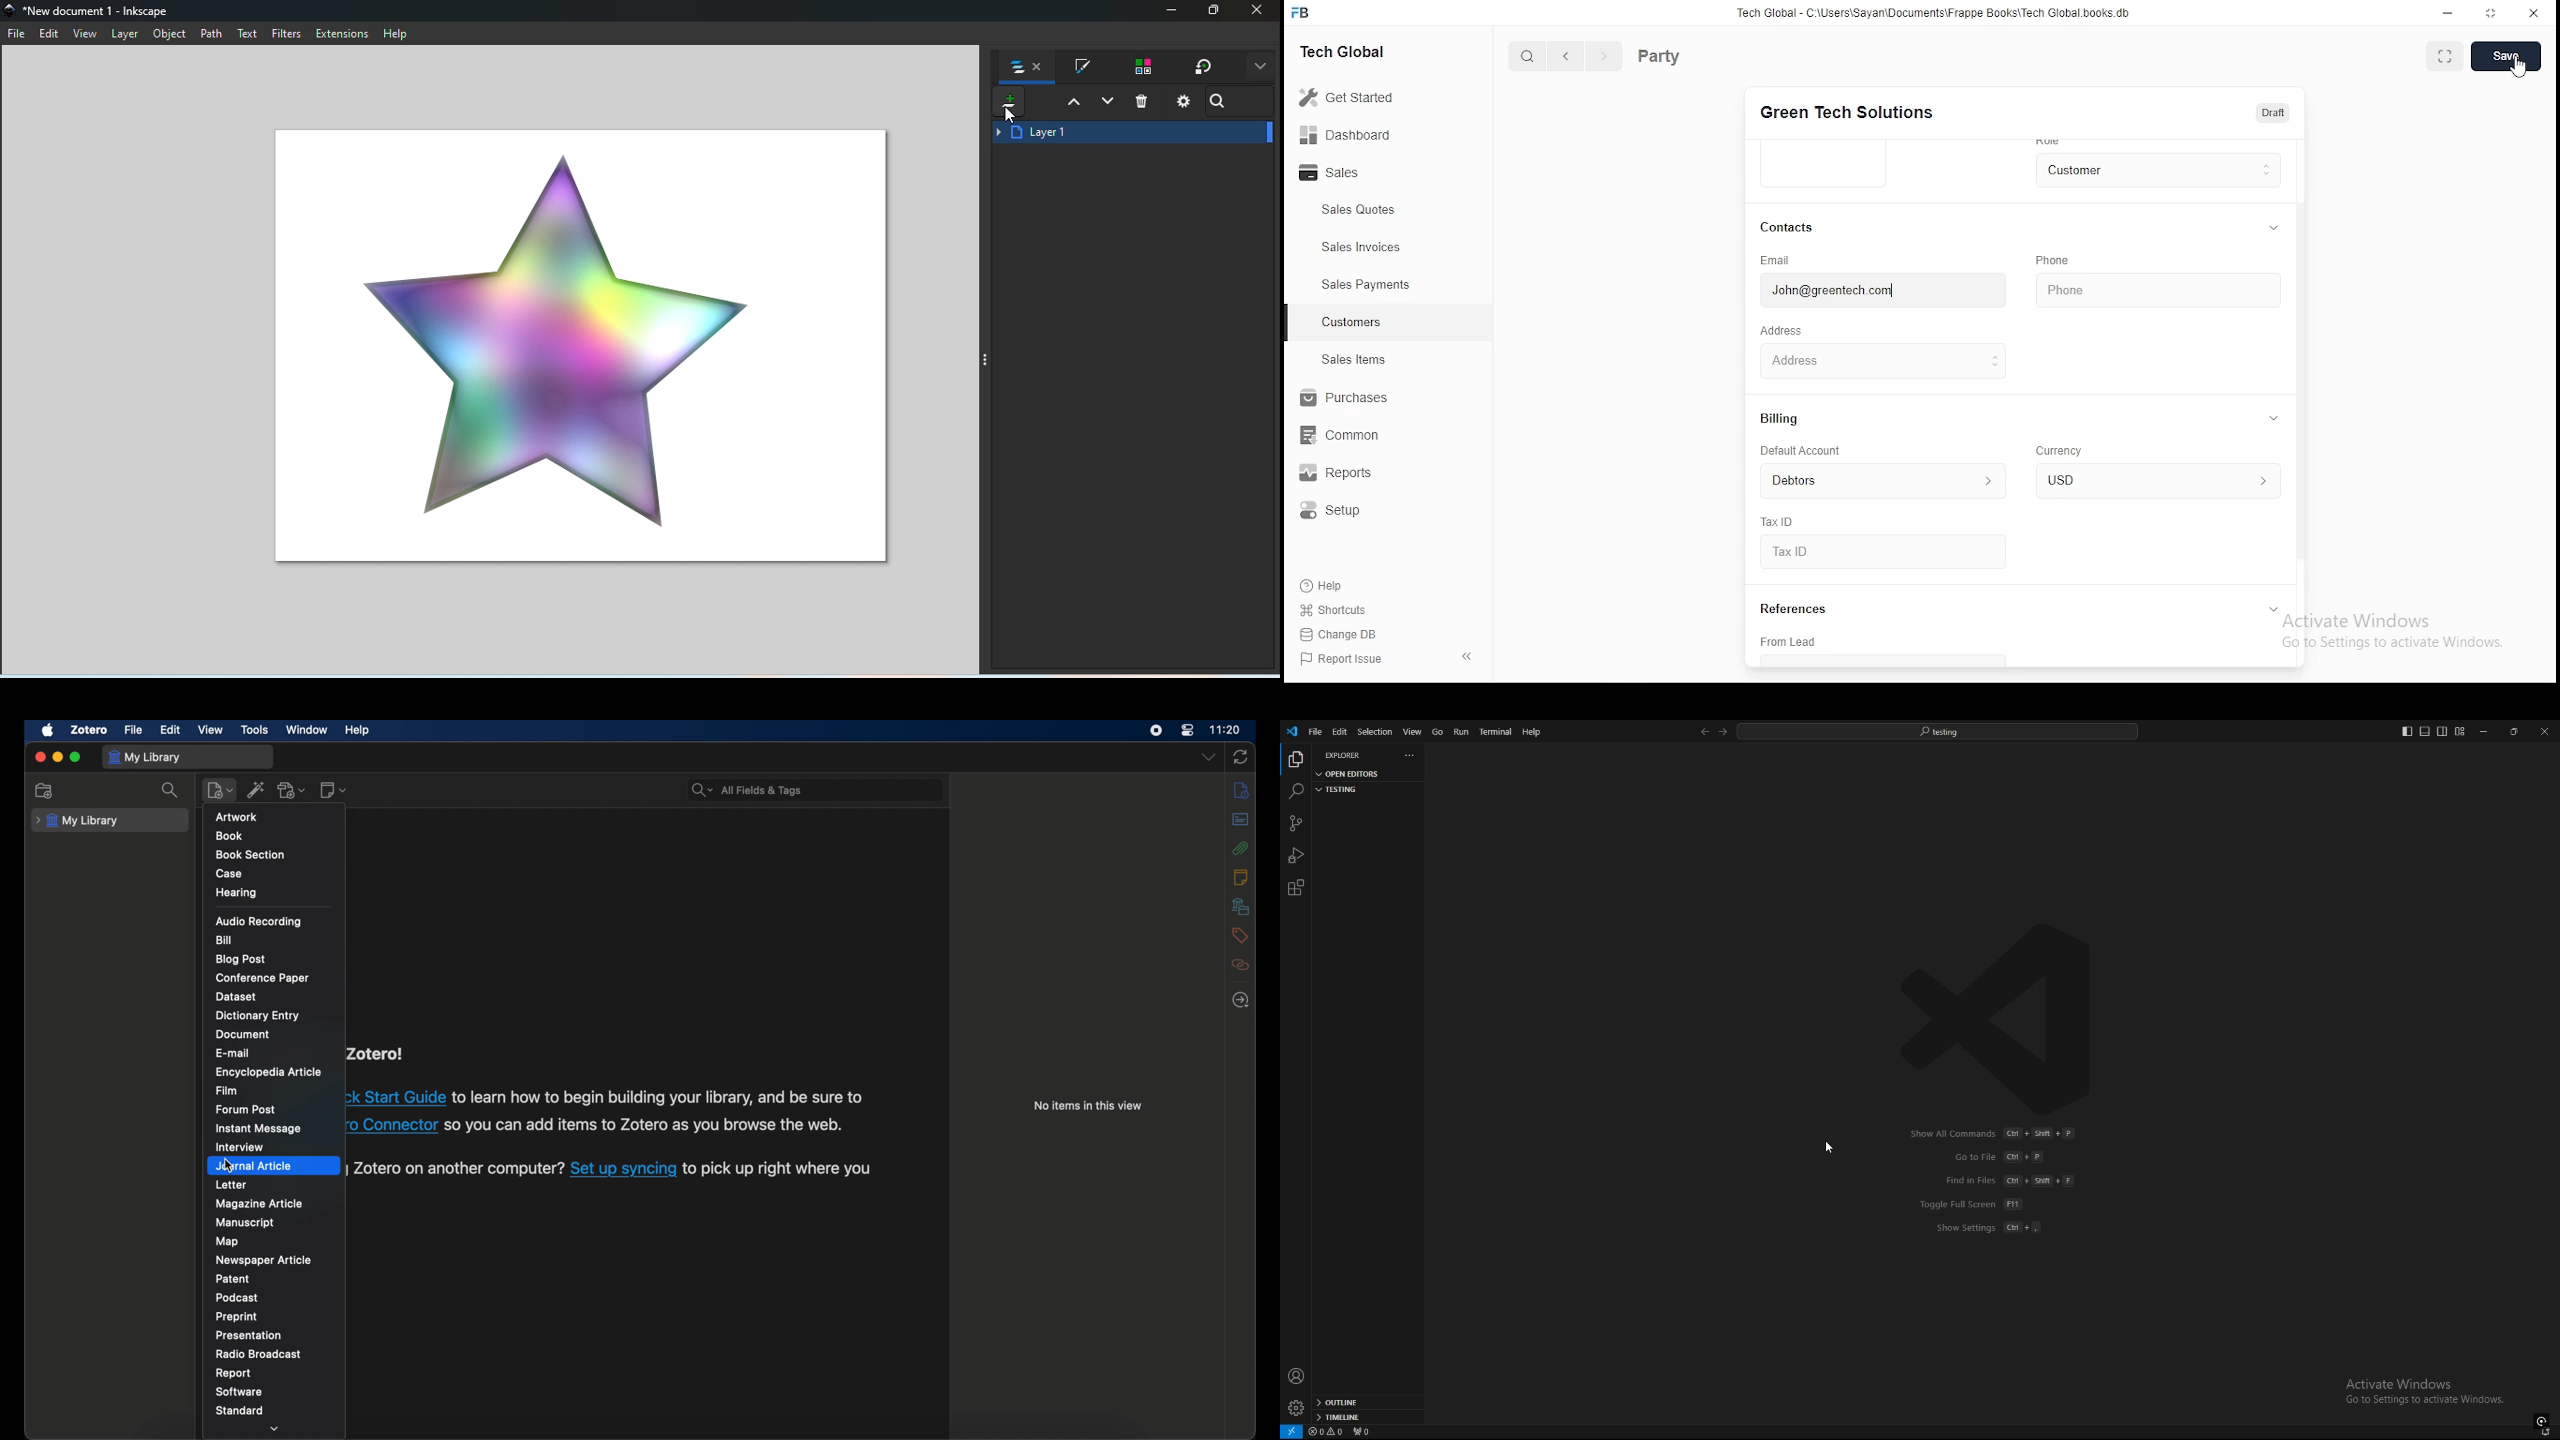 Image resolution: width=2576 pixels, height=1456 pixels. Describe the element at coordinates (259, 922) in the screenshot. I see `audio recording` at that location.